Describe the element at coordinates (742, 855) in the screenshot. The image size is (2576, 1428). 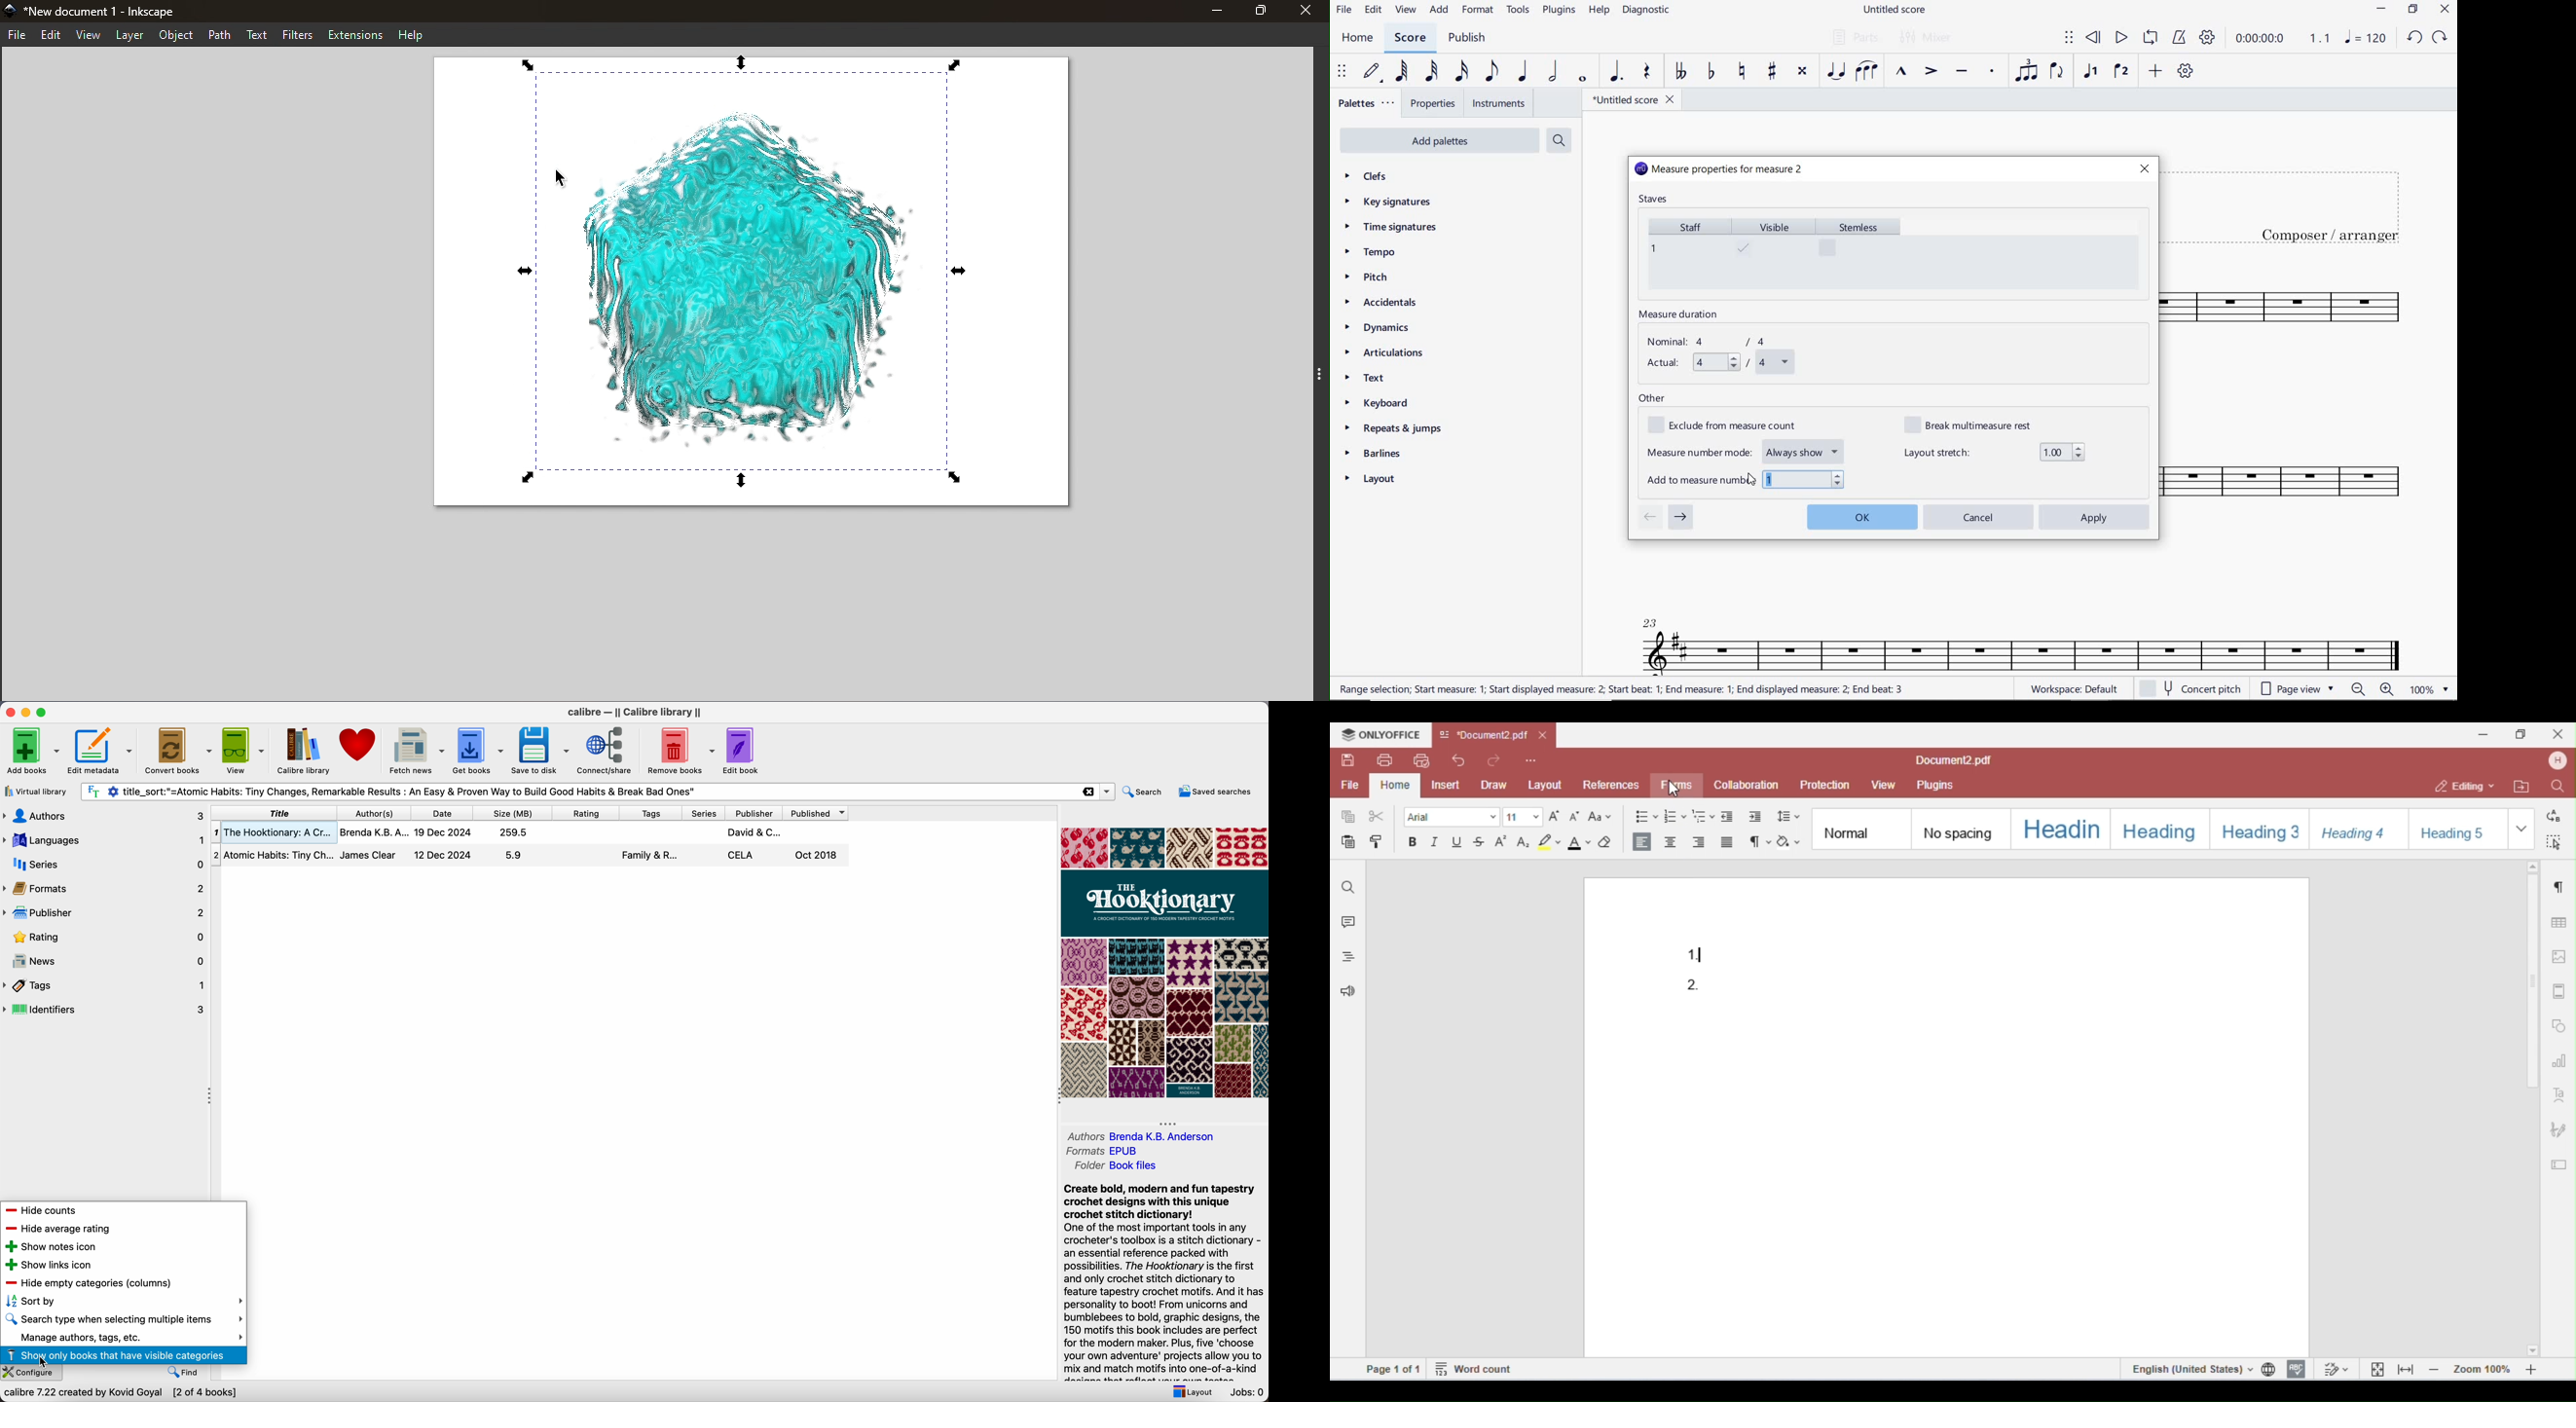
I see `CELA` at that location.